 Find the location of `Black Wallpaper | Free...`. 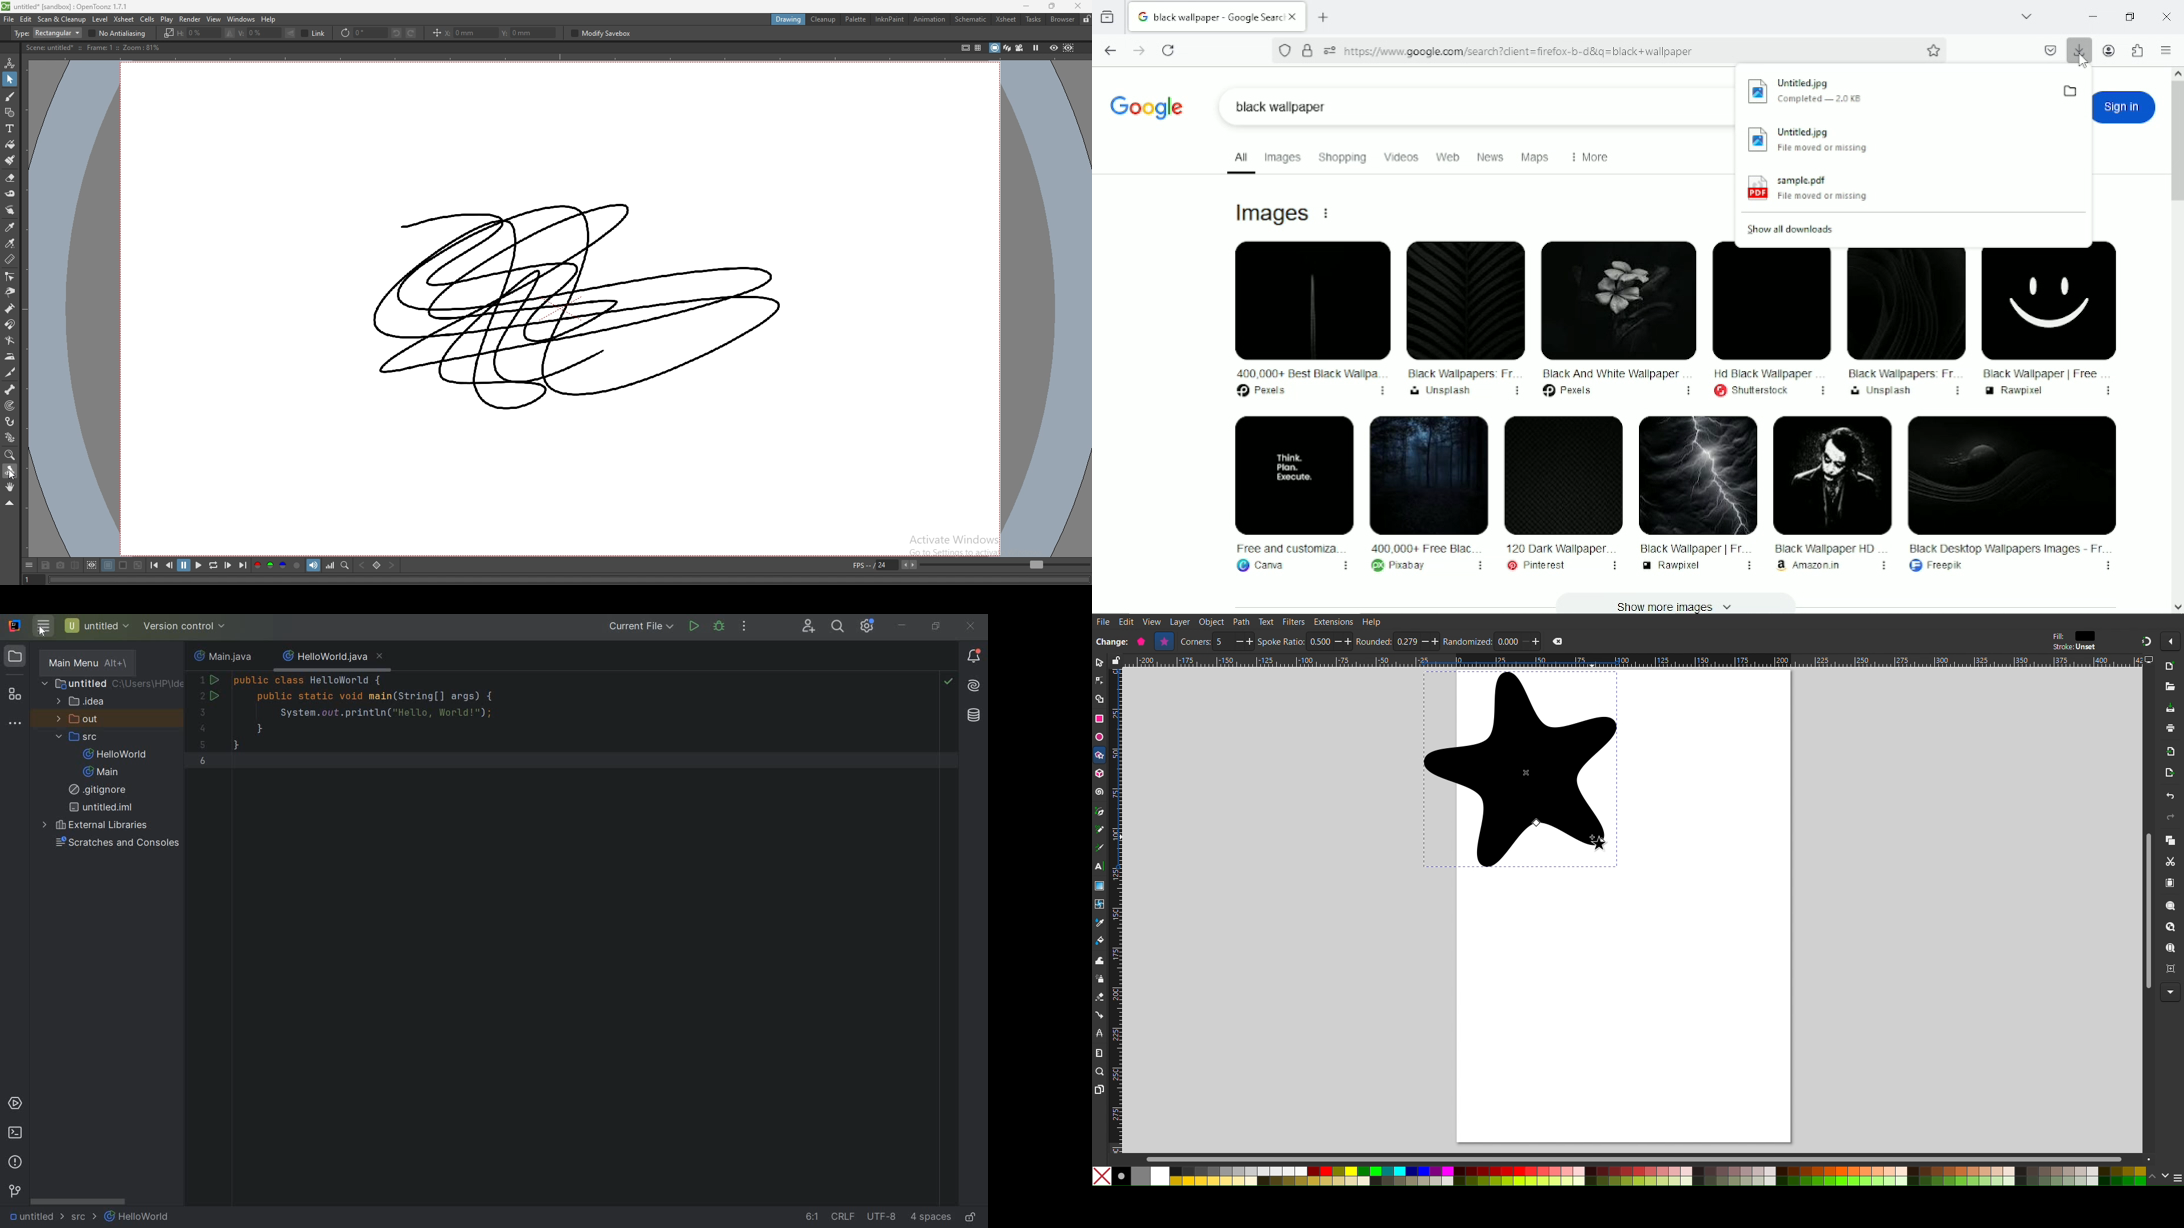

Black Wallpaper | Free... is located at coordinates (2048, 319).